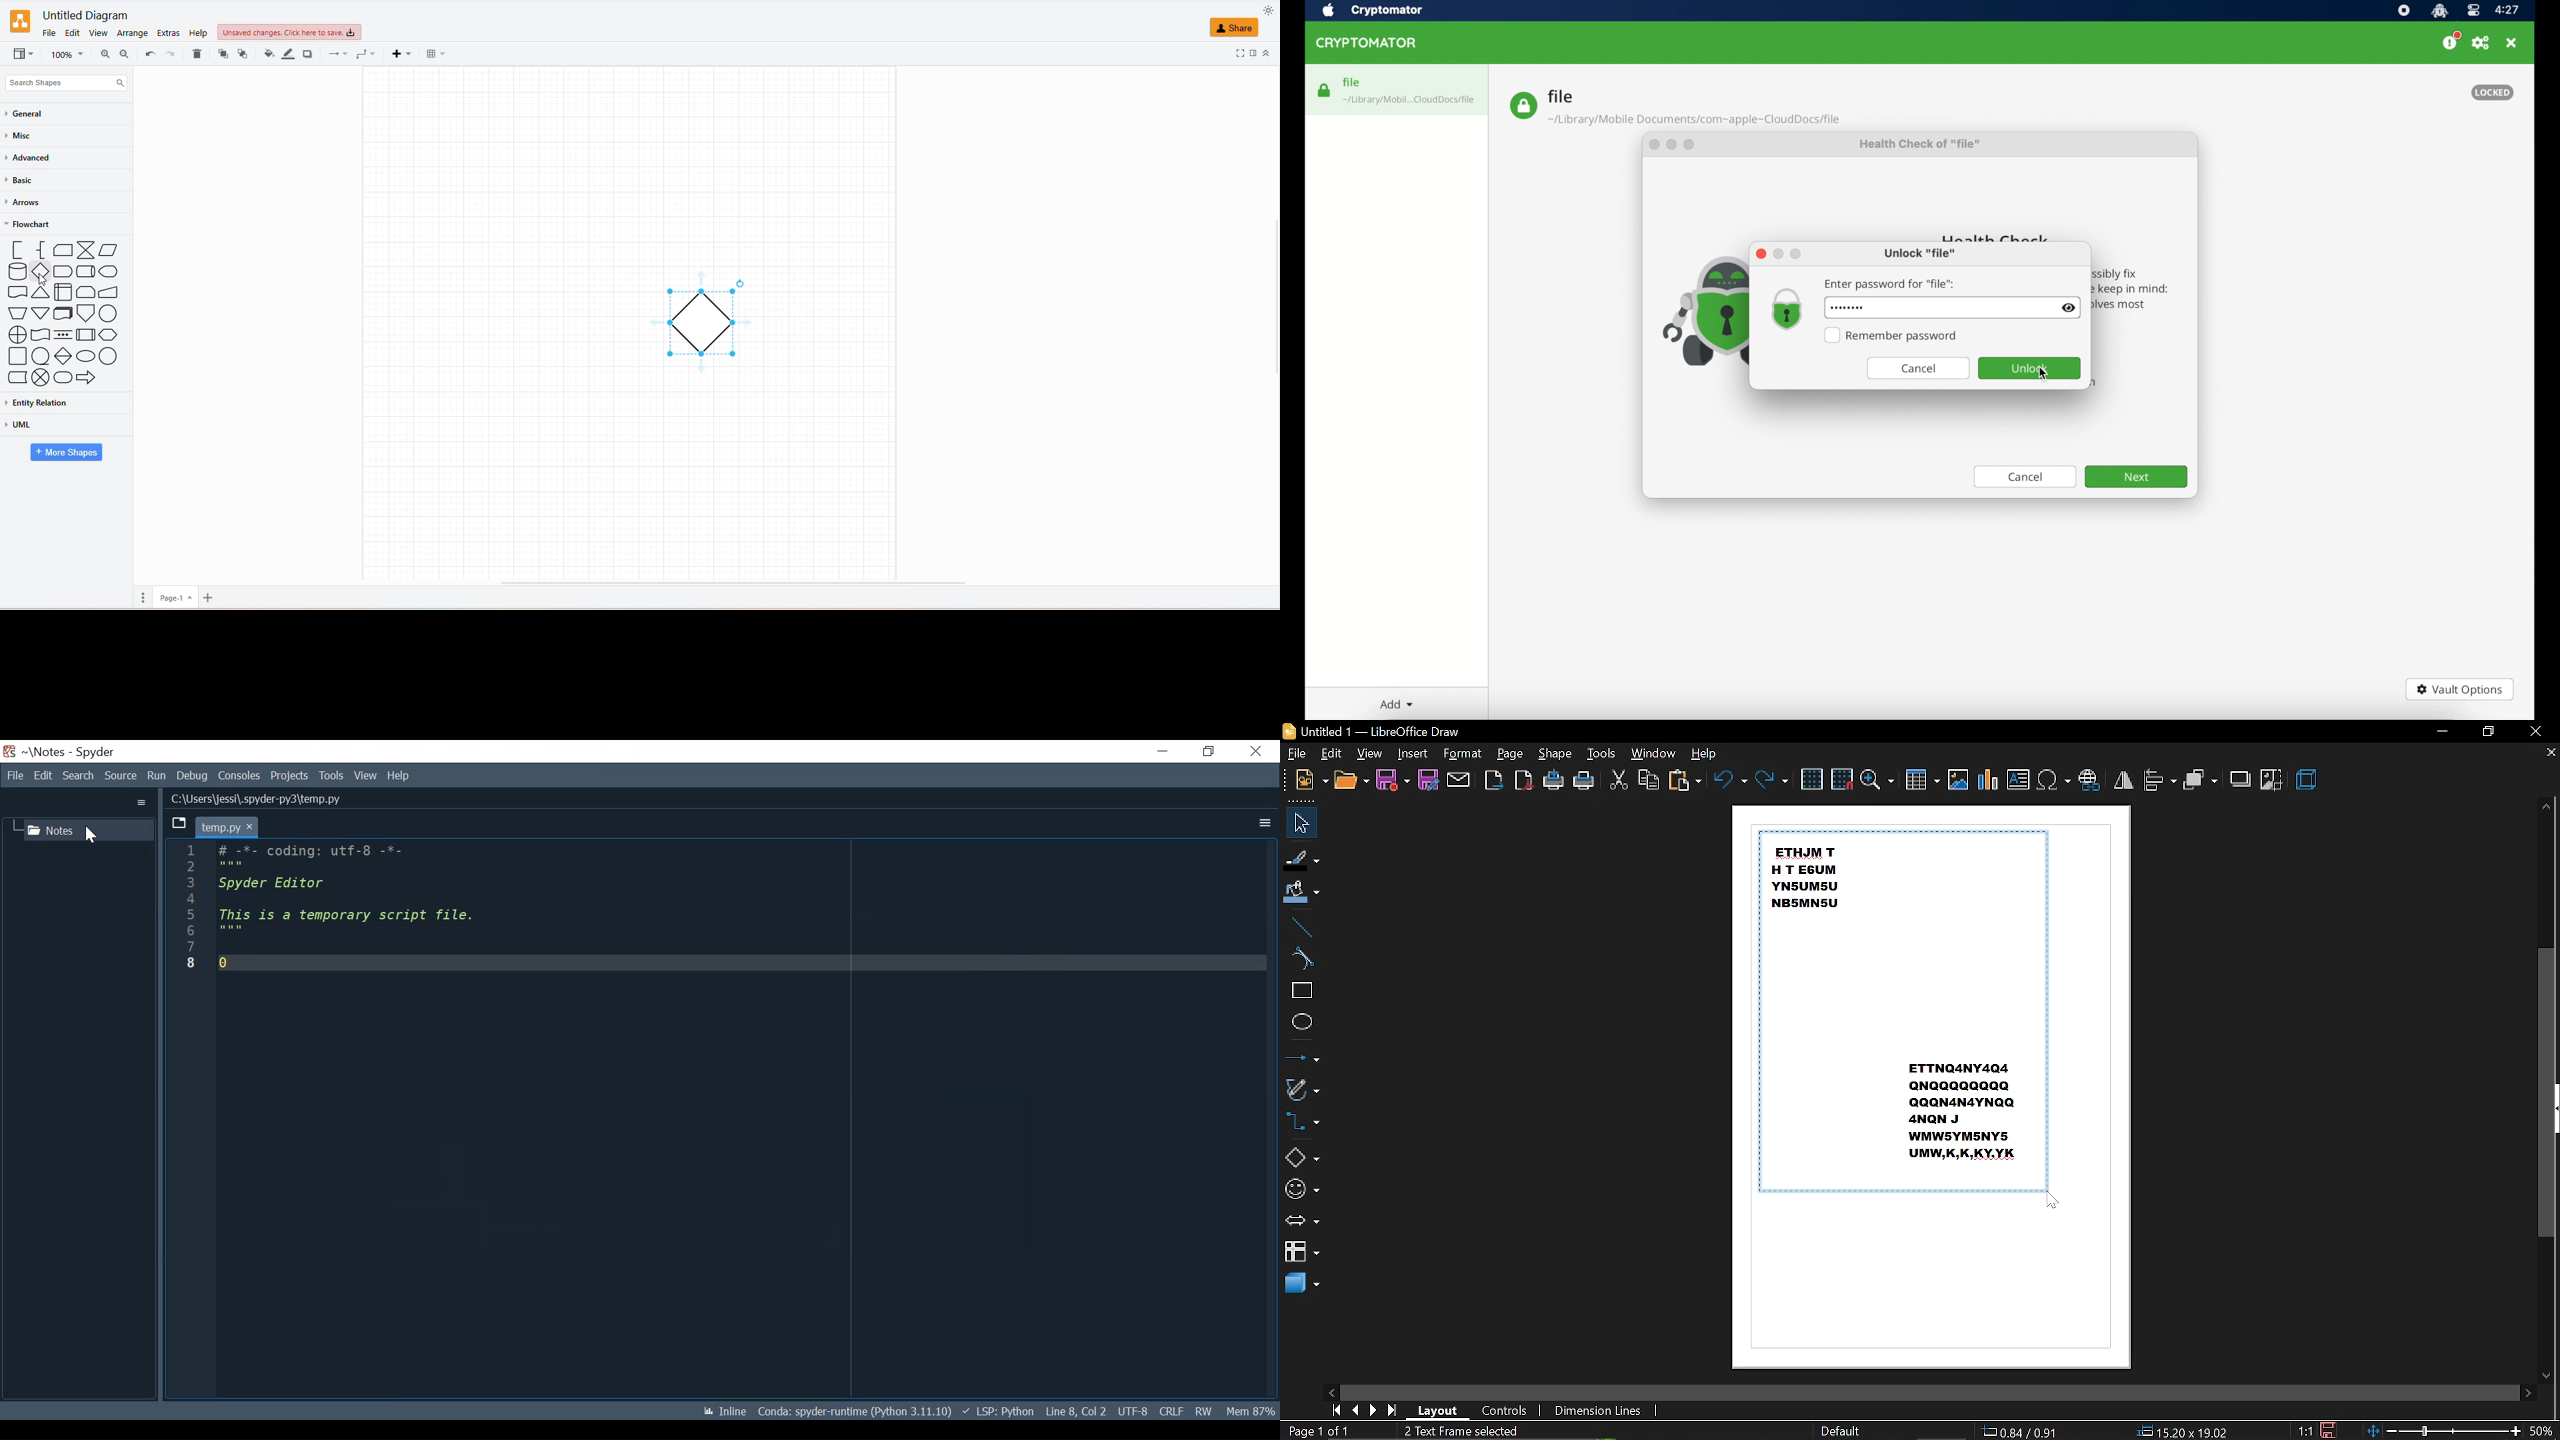 The height and width of the screenshot is (1456, 2576). Describe the element at coordinates (1812, 778) in the screenshot. I see `grid` at that location.